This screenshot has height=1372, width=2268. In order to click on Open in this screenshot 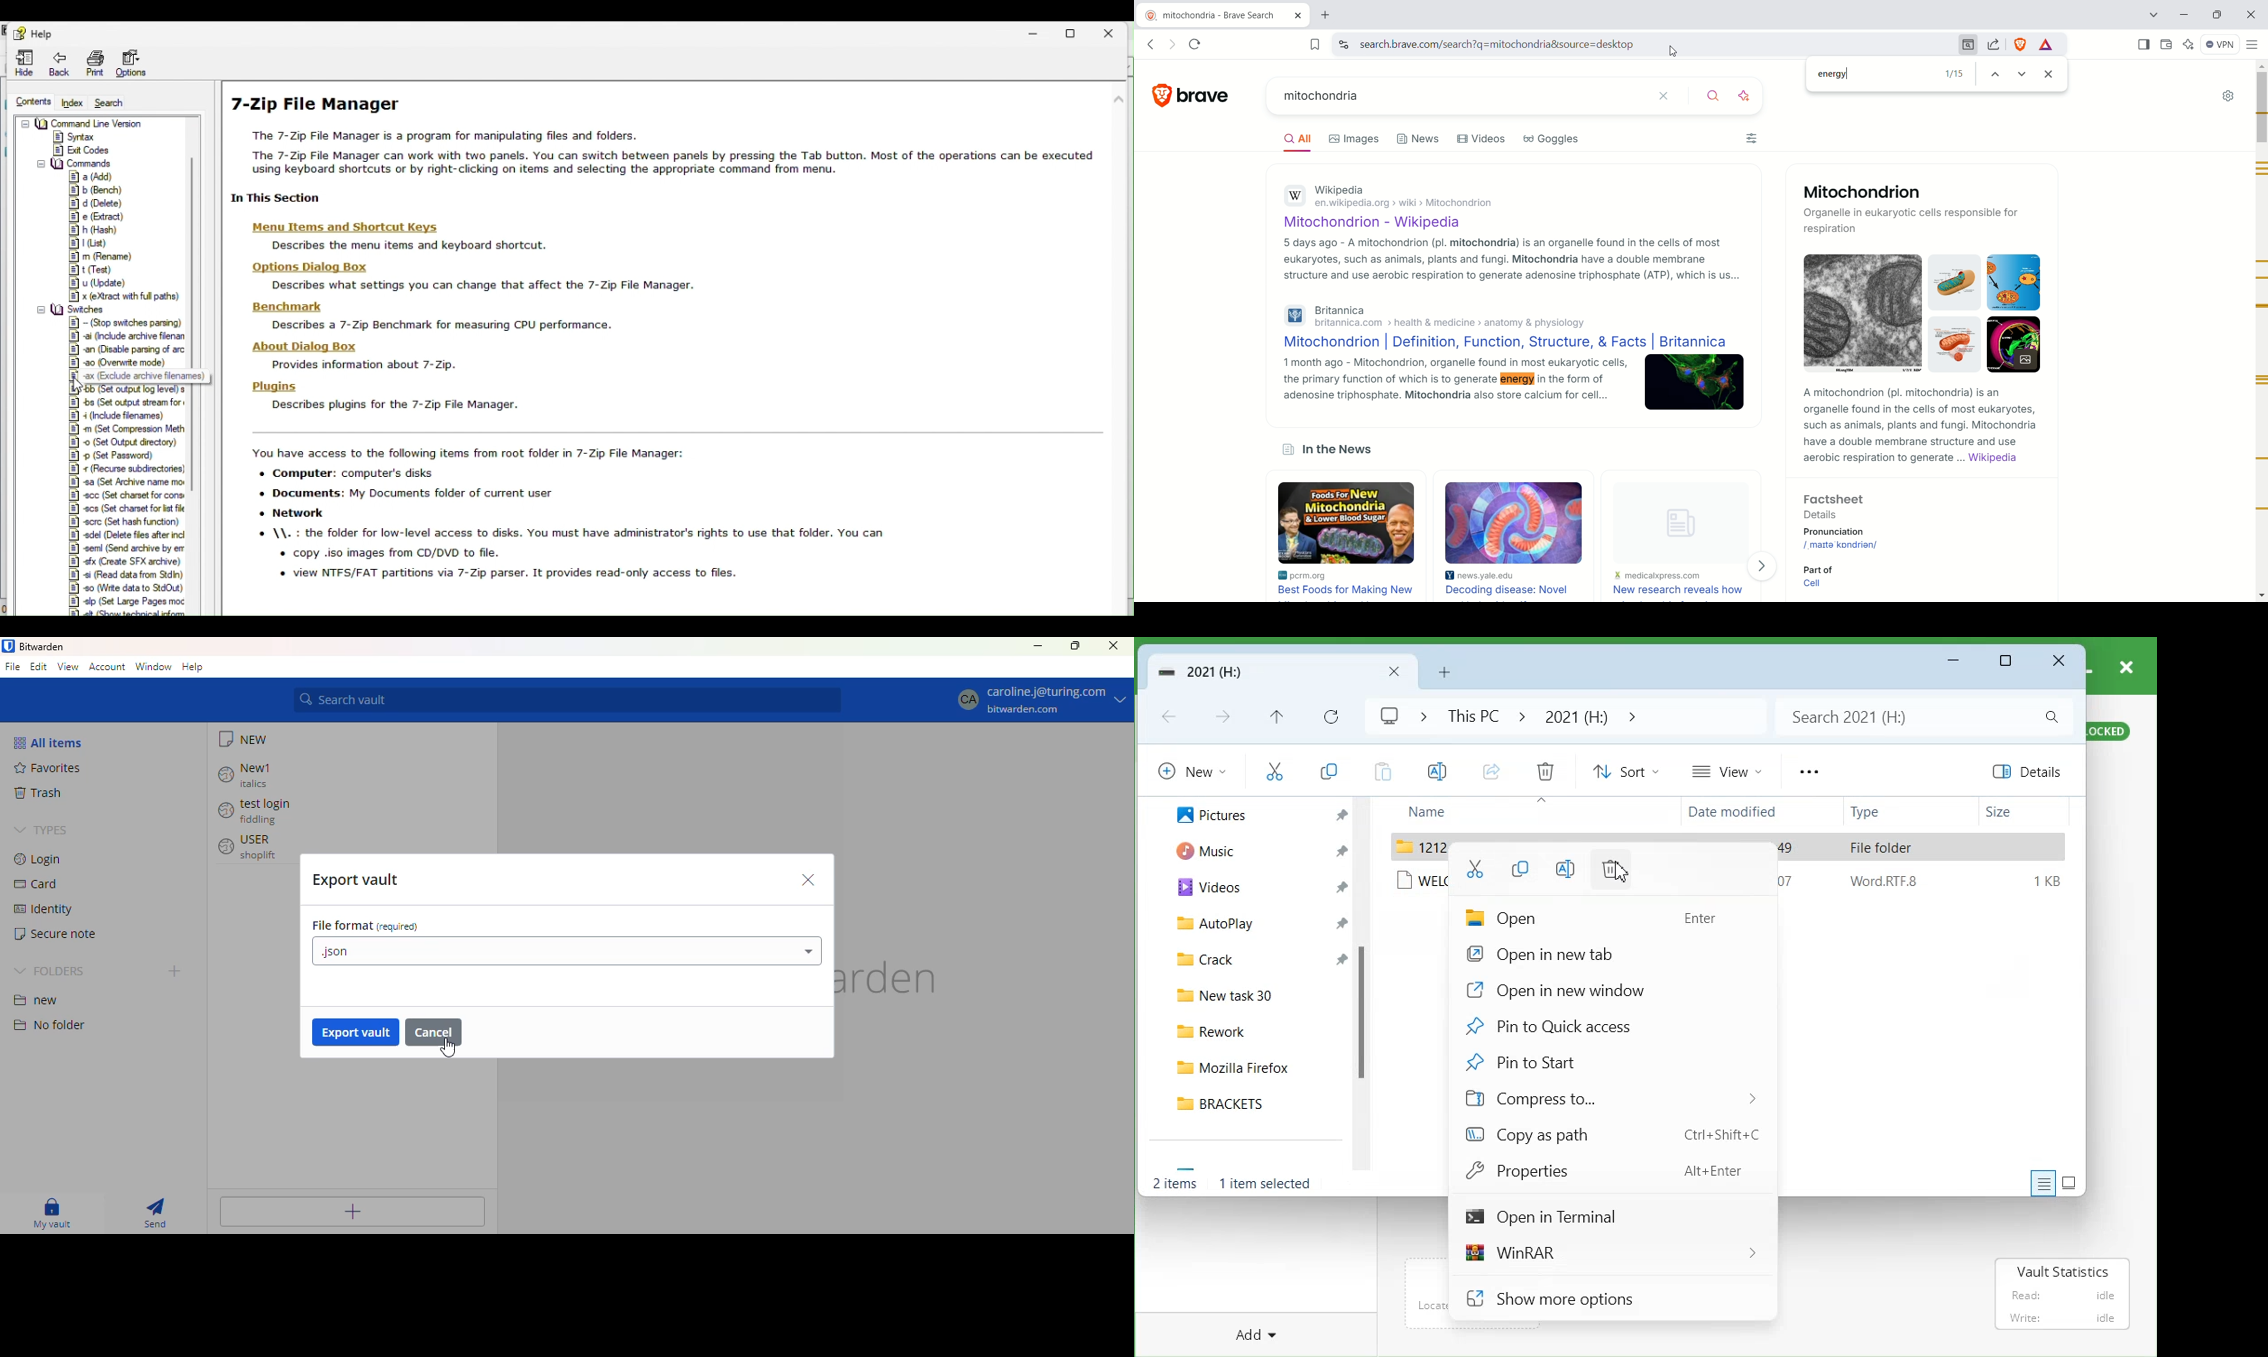, I will do `click(1607, 919)`.